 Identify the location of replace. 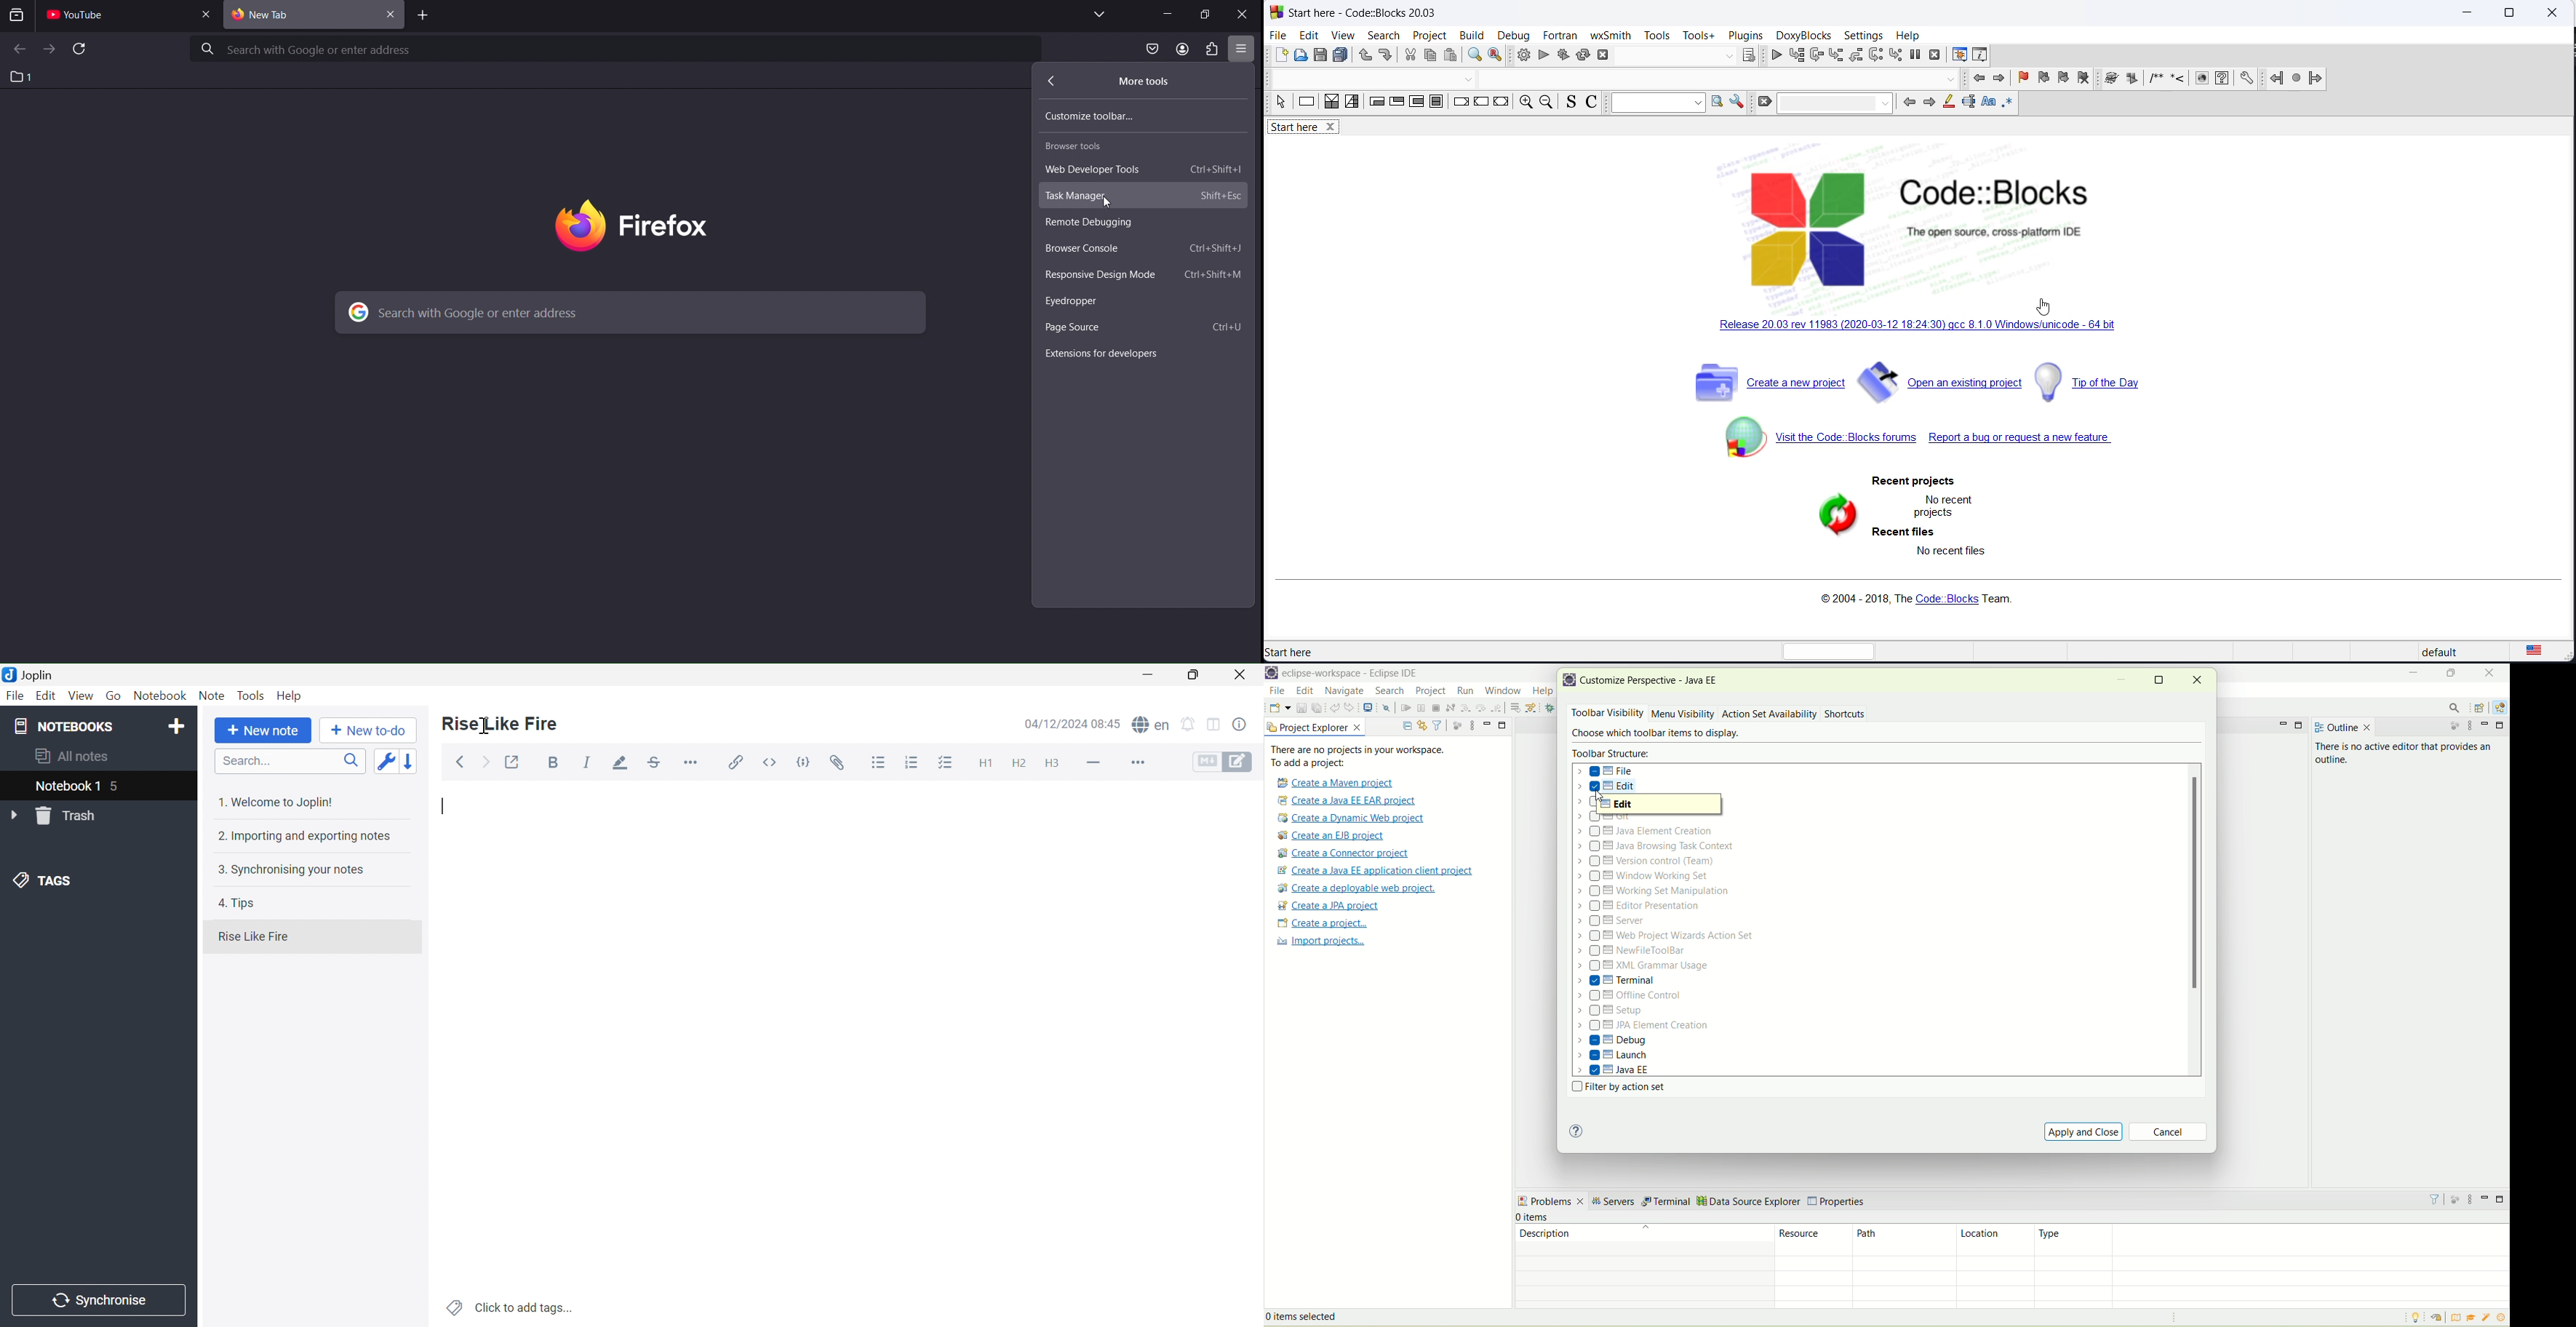
(1498, 55).